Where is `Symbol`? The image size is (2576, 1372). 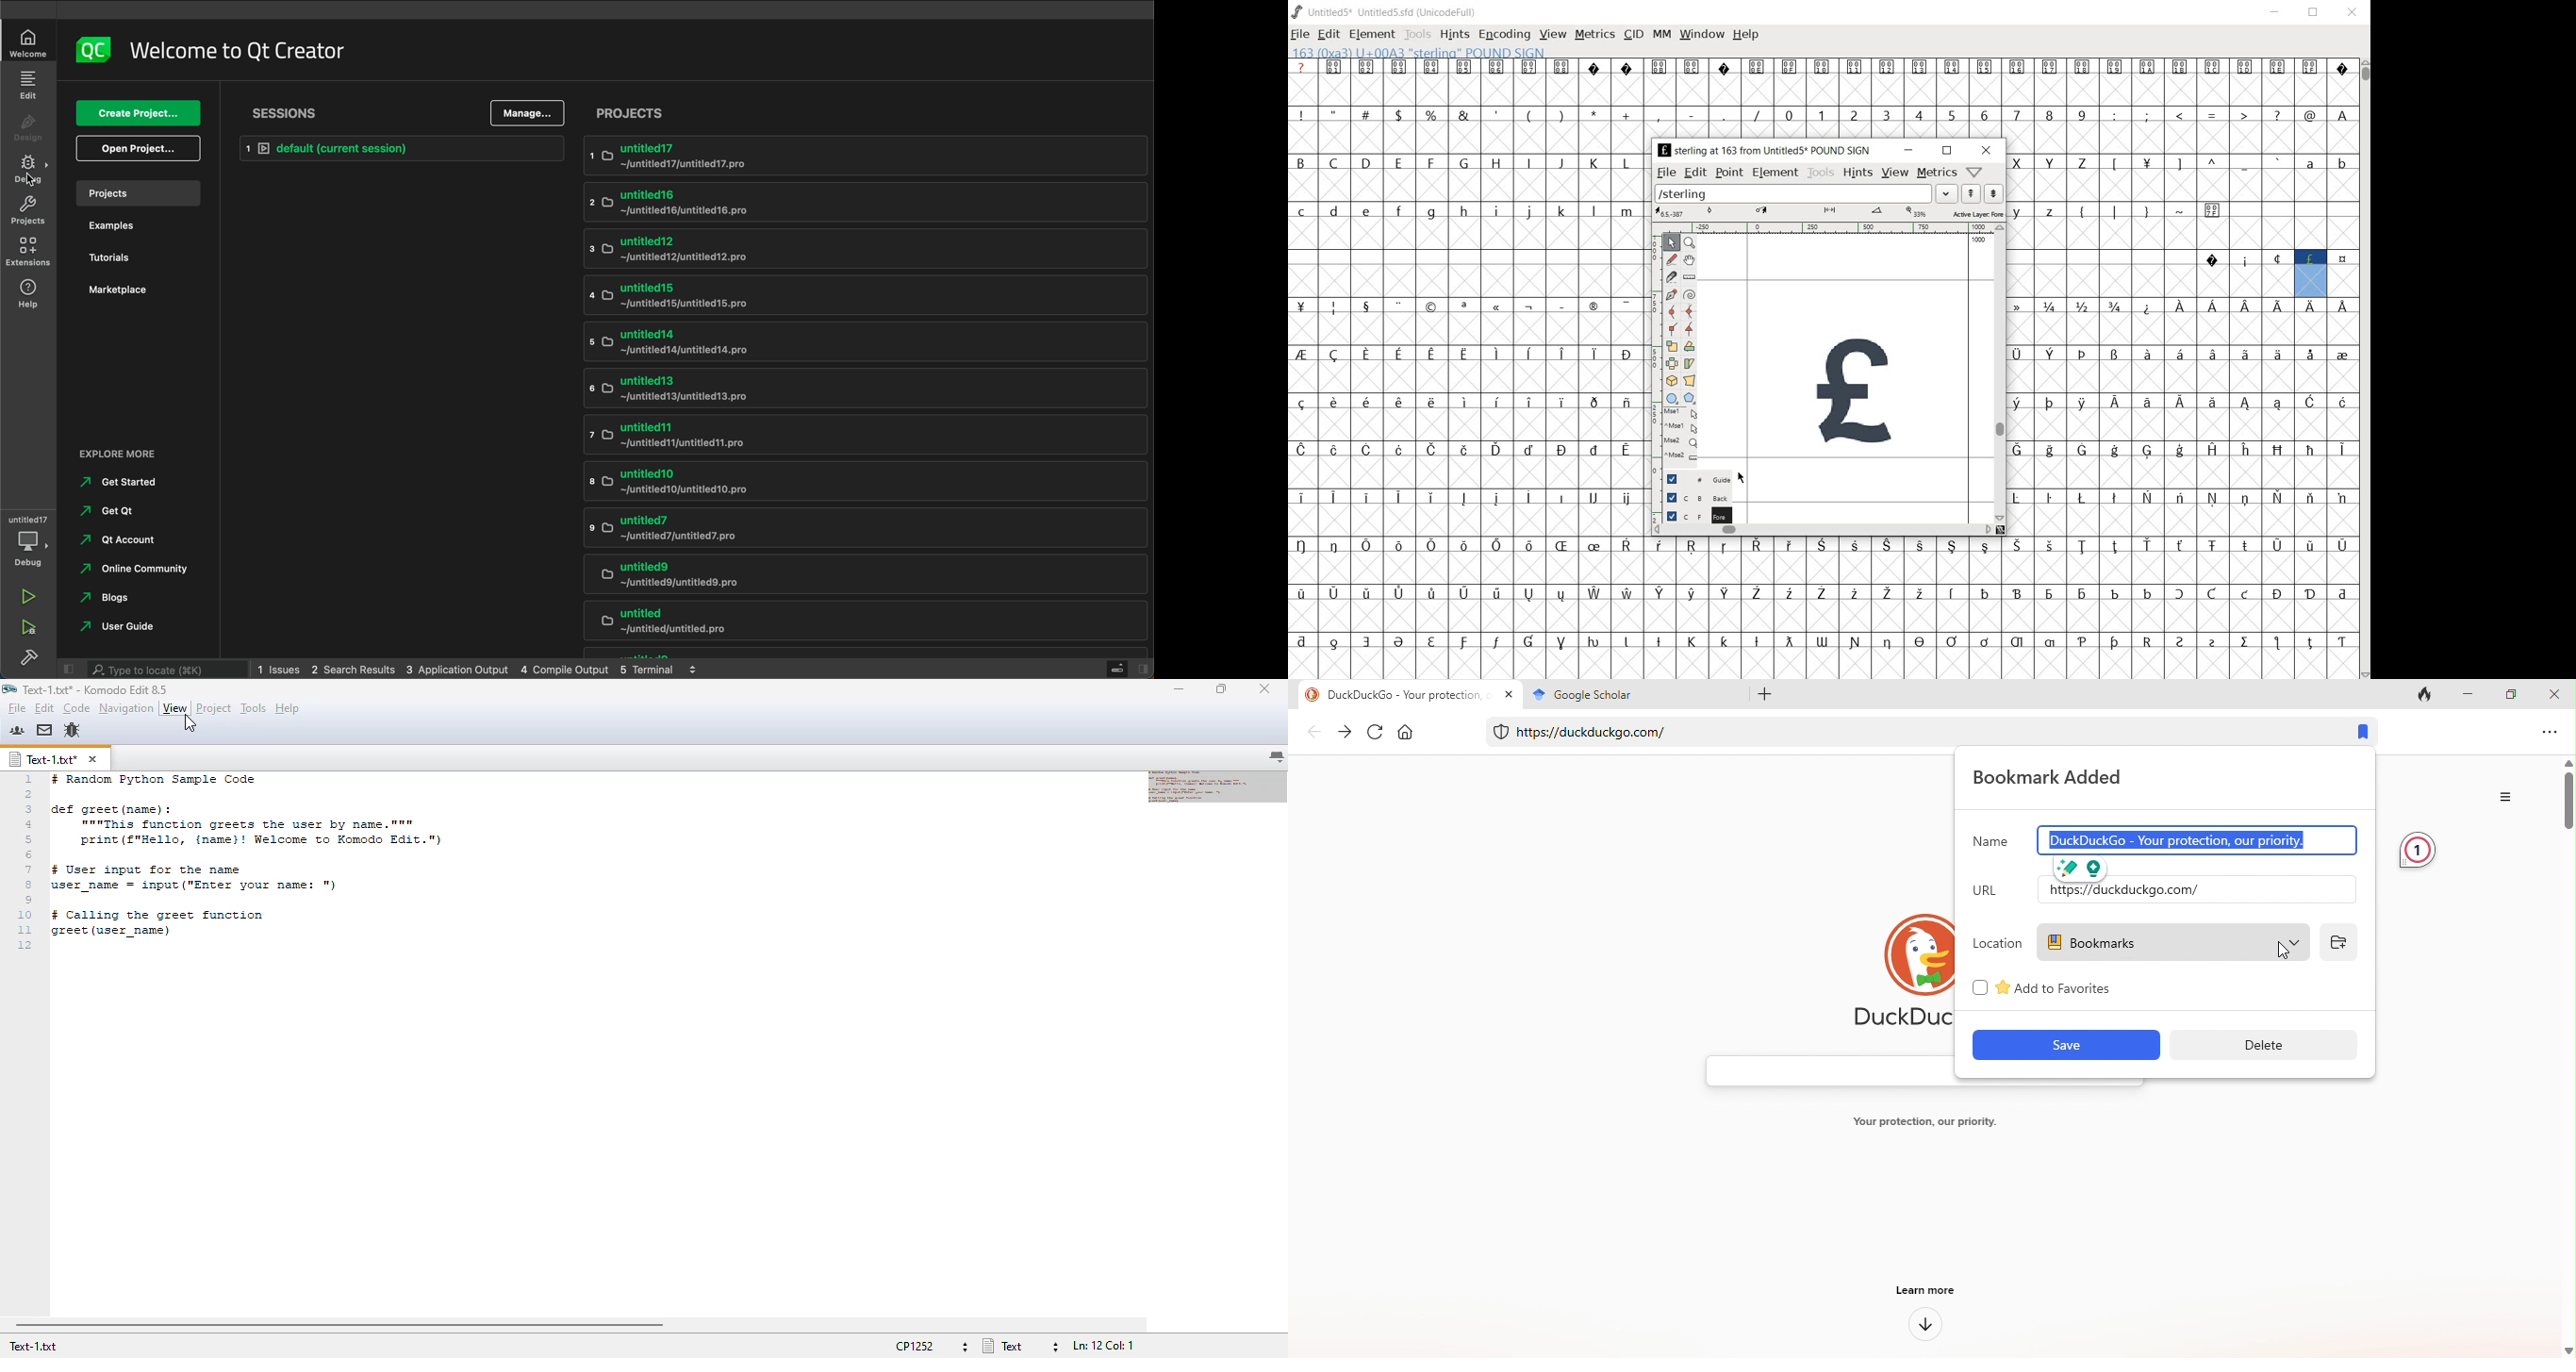 Symbol is located at coordinates (1594, 594).